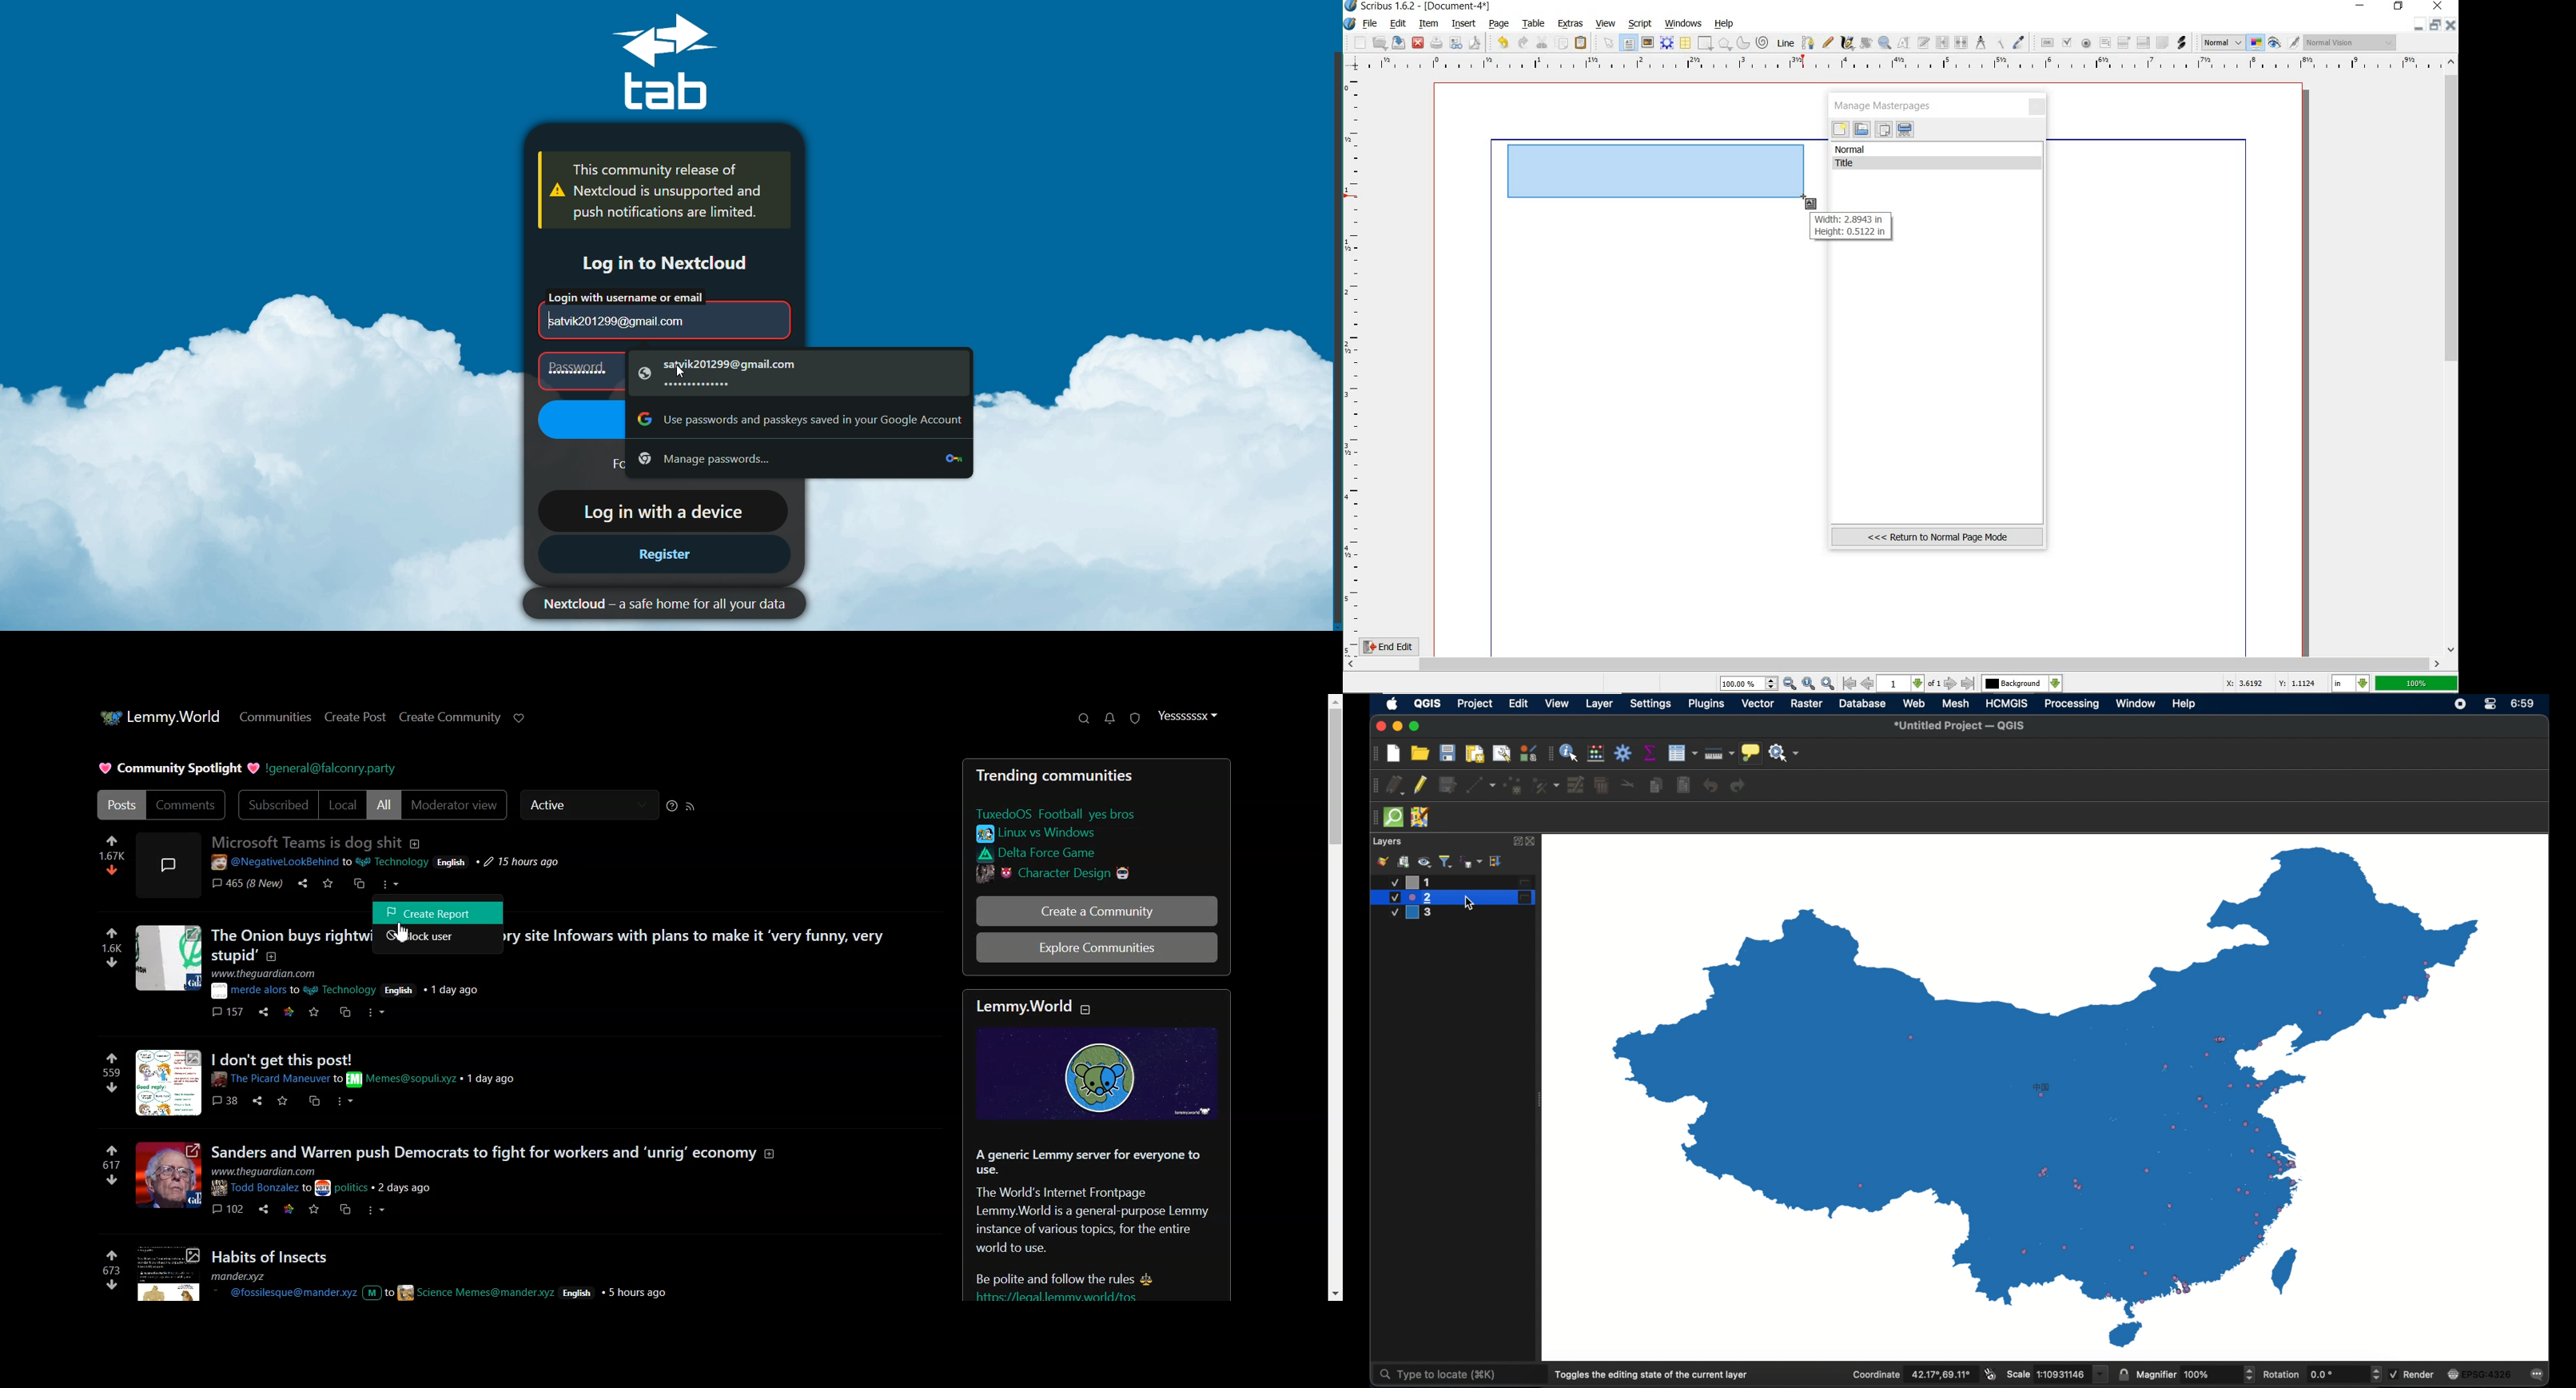 The width and height of the screenshot is (2576, 1400). Describe the element at coordinates (1810, 684) in the screenshot. I see `zoom to 100%` at that location.